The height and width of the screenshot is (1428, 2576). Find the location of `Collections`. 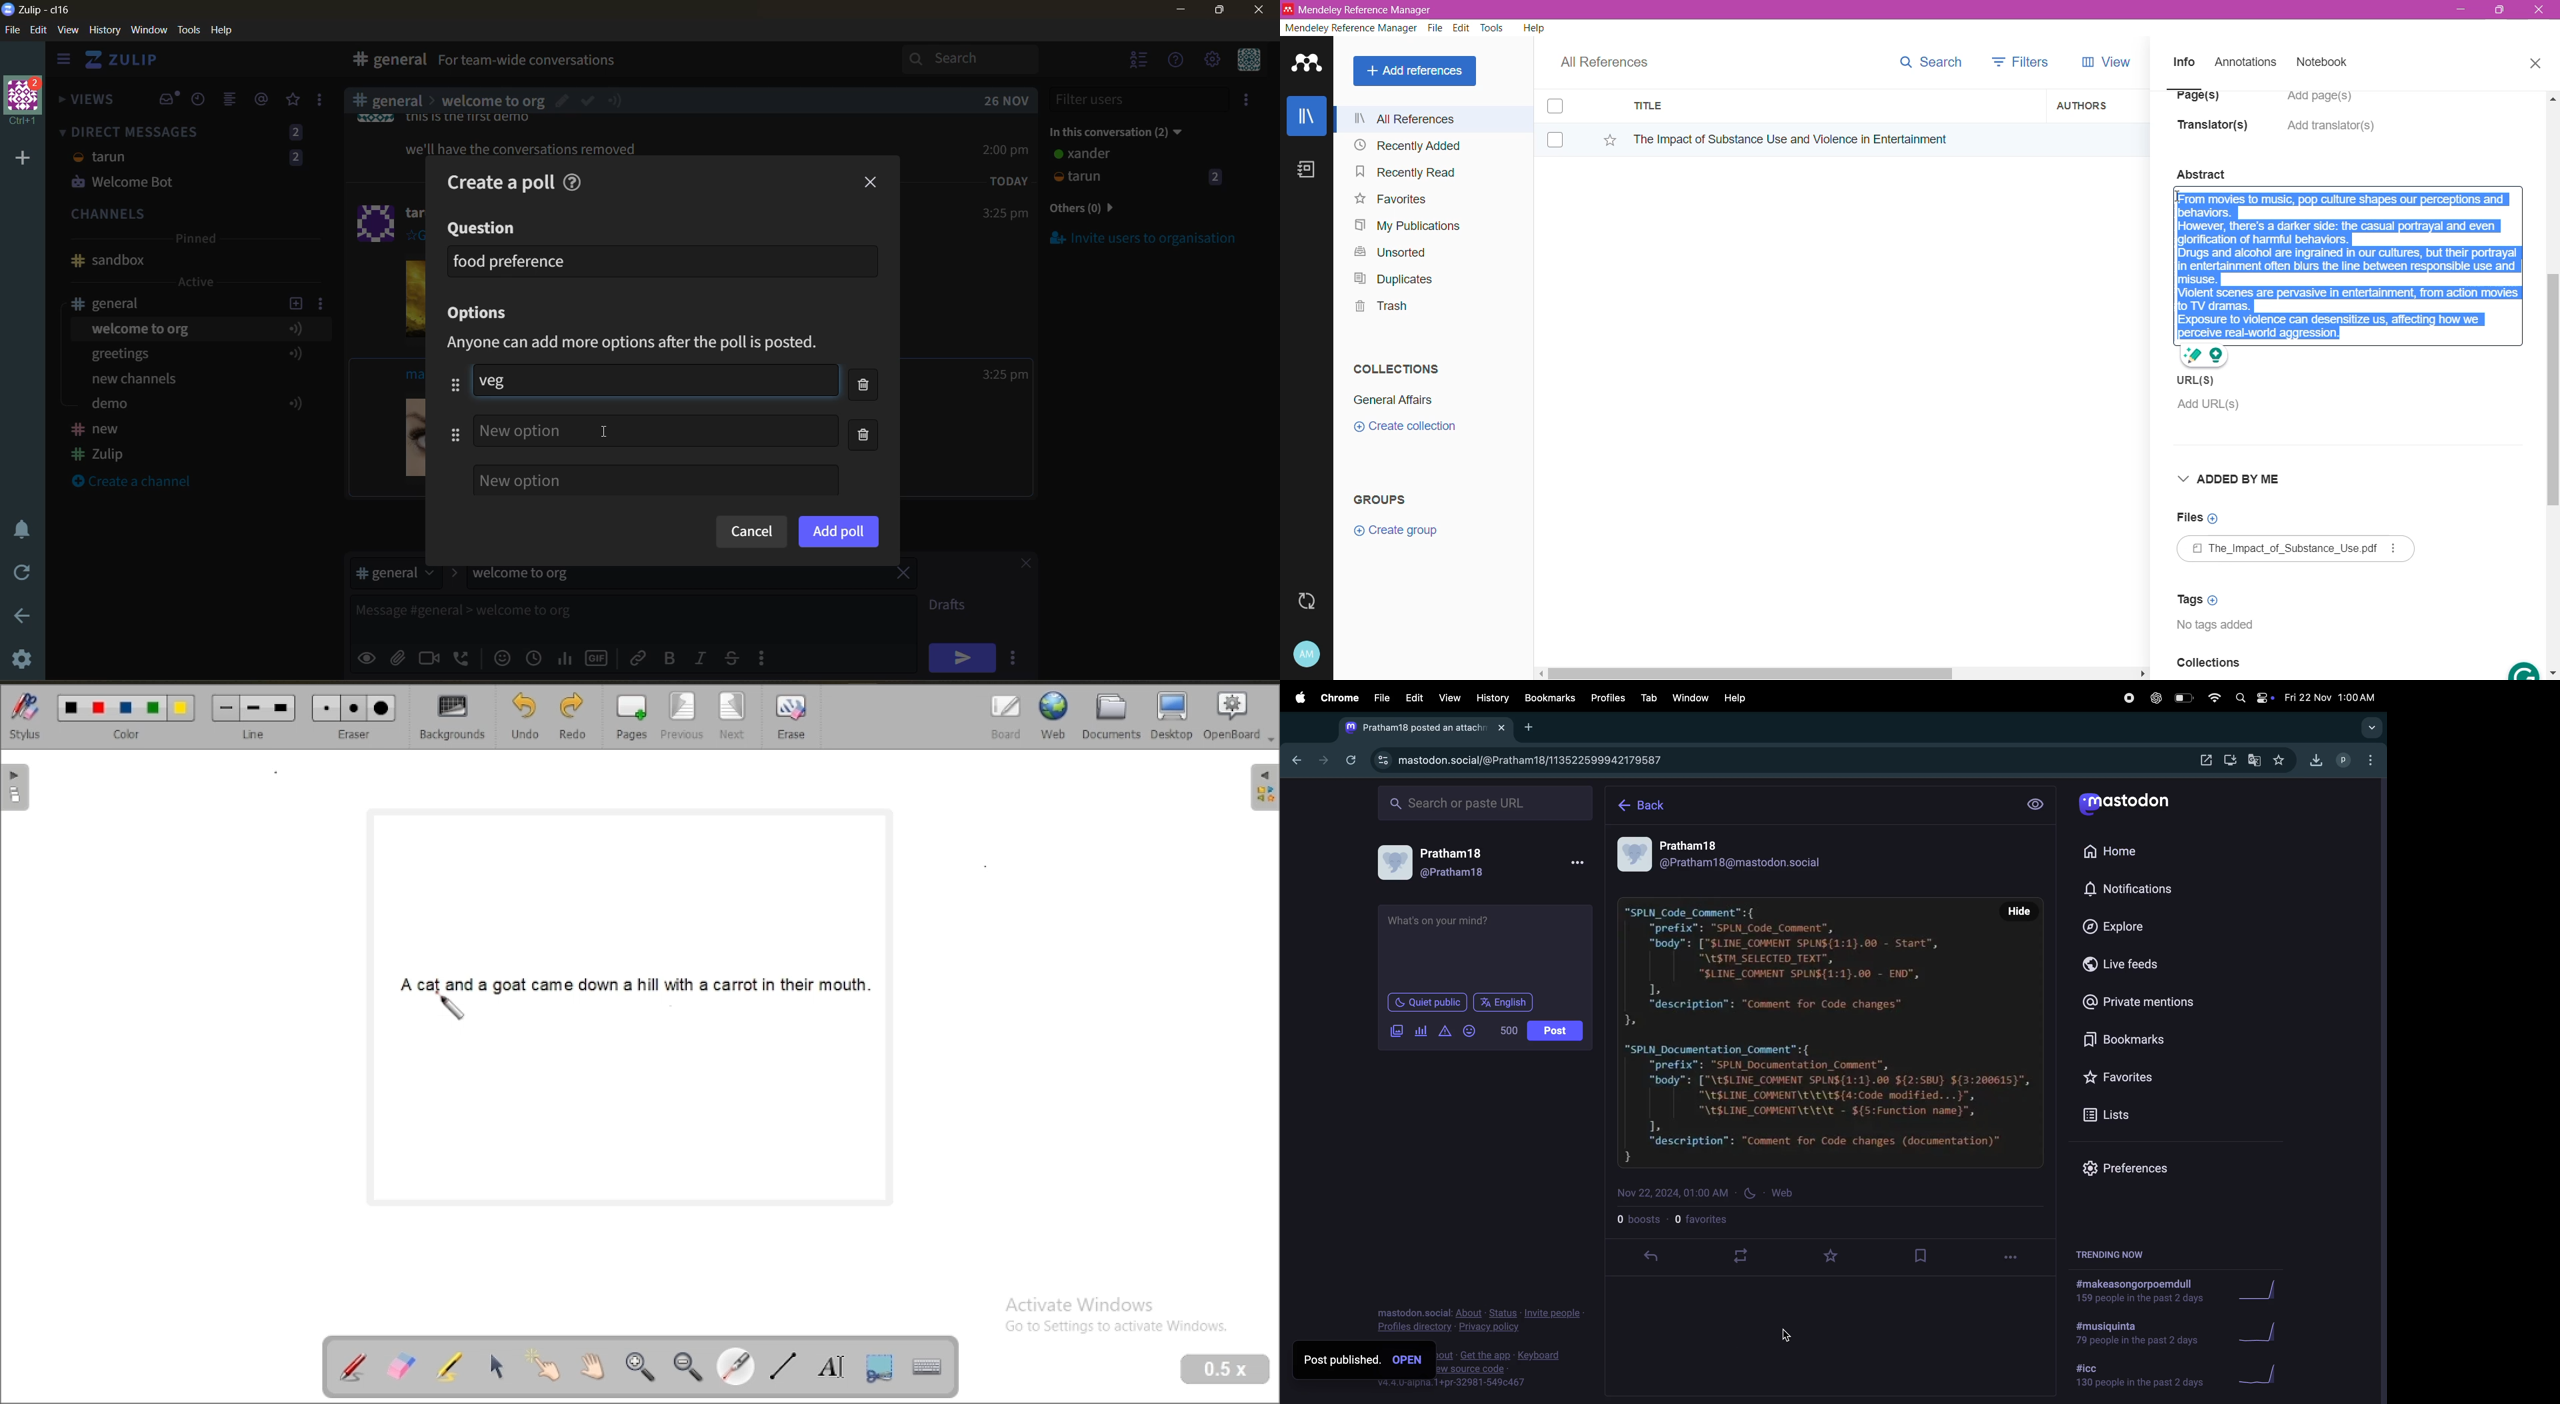

Collections is located at coordinates (1393, 366).